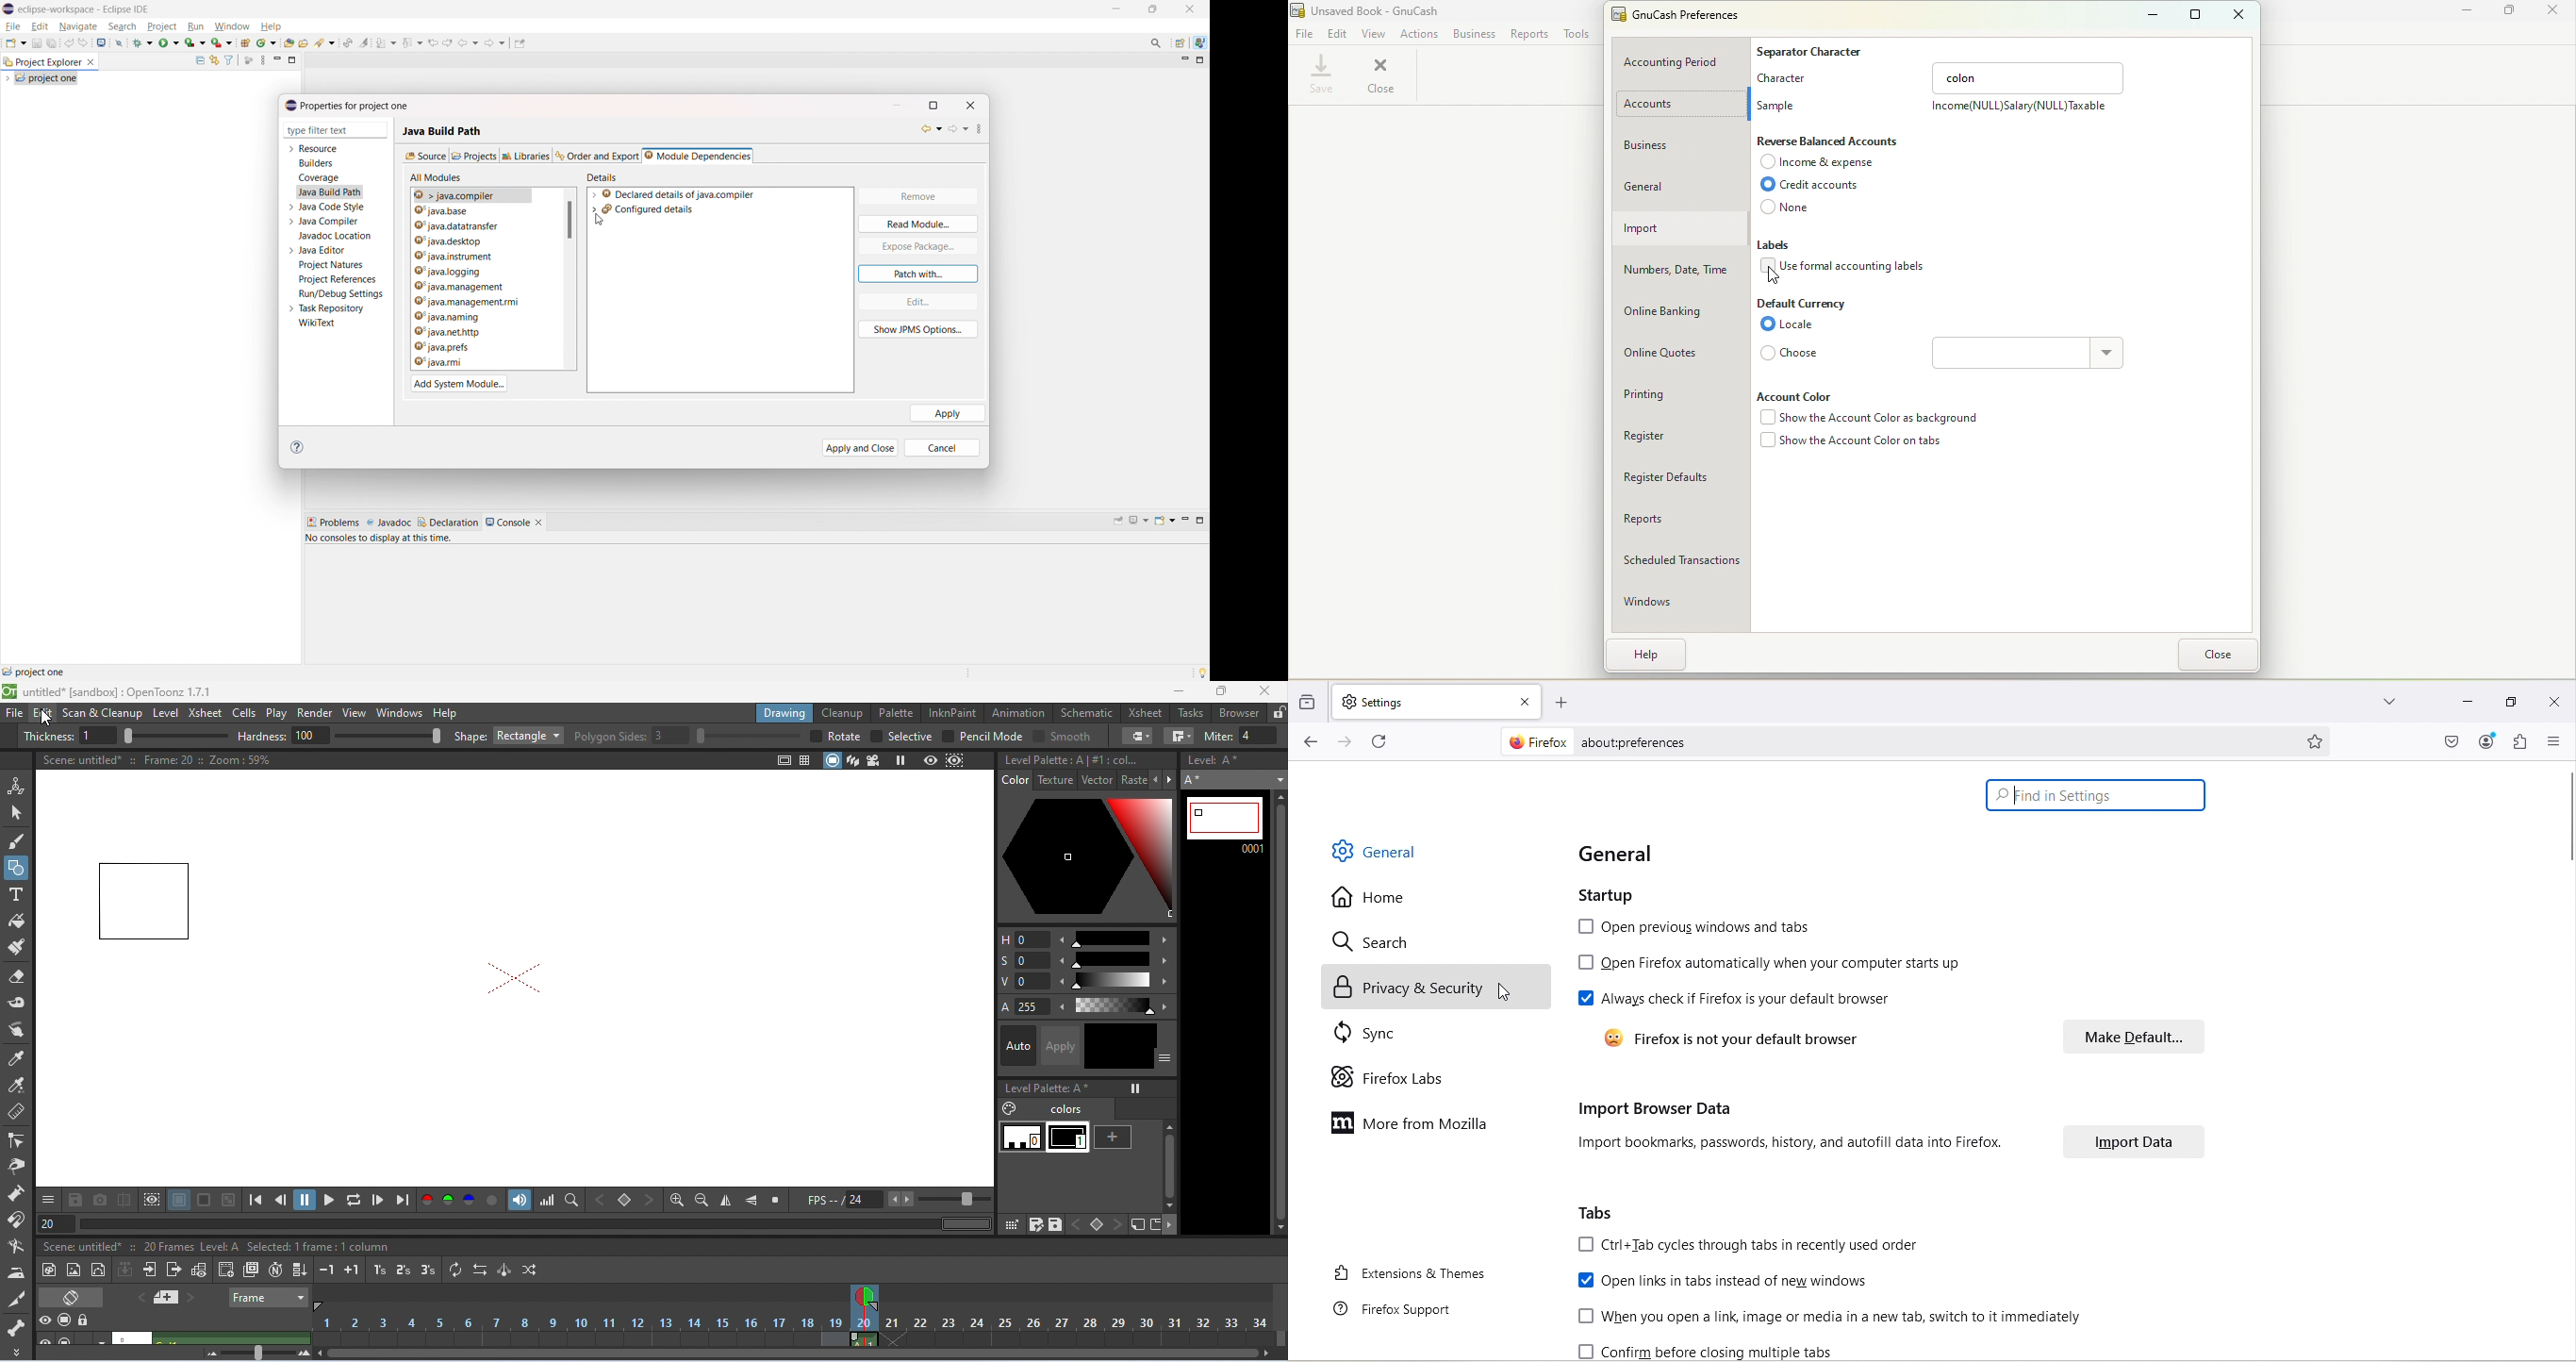 This screenshot has width=2576, height=1372. What do you see at coordinates (102, 43) in the screenshot?
I see `open console` at bounding box center [102, 43].